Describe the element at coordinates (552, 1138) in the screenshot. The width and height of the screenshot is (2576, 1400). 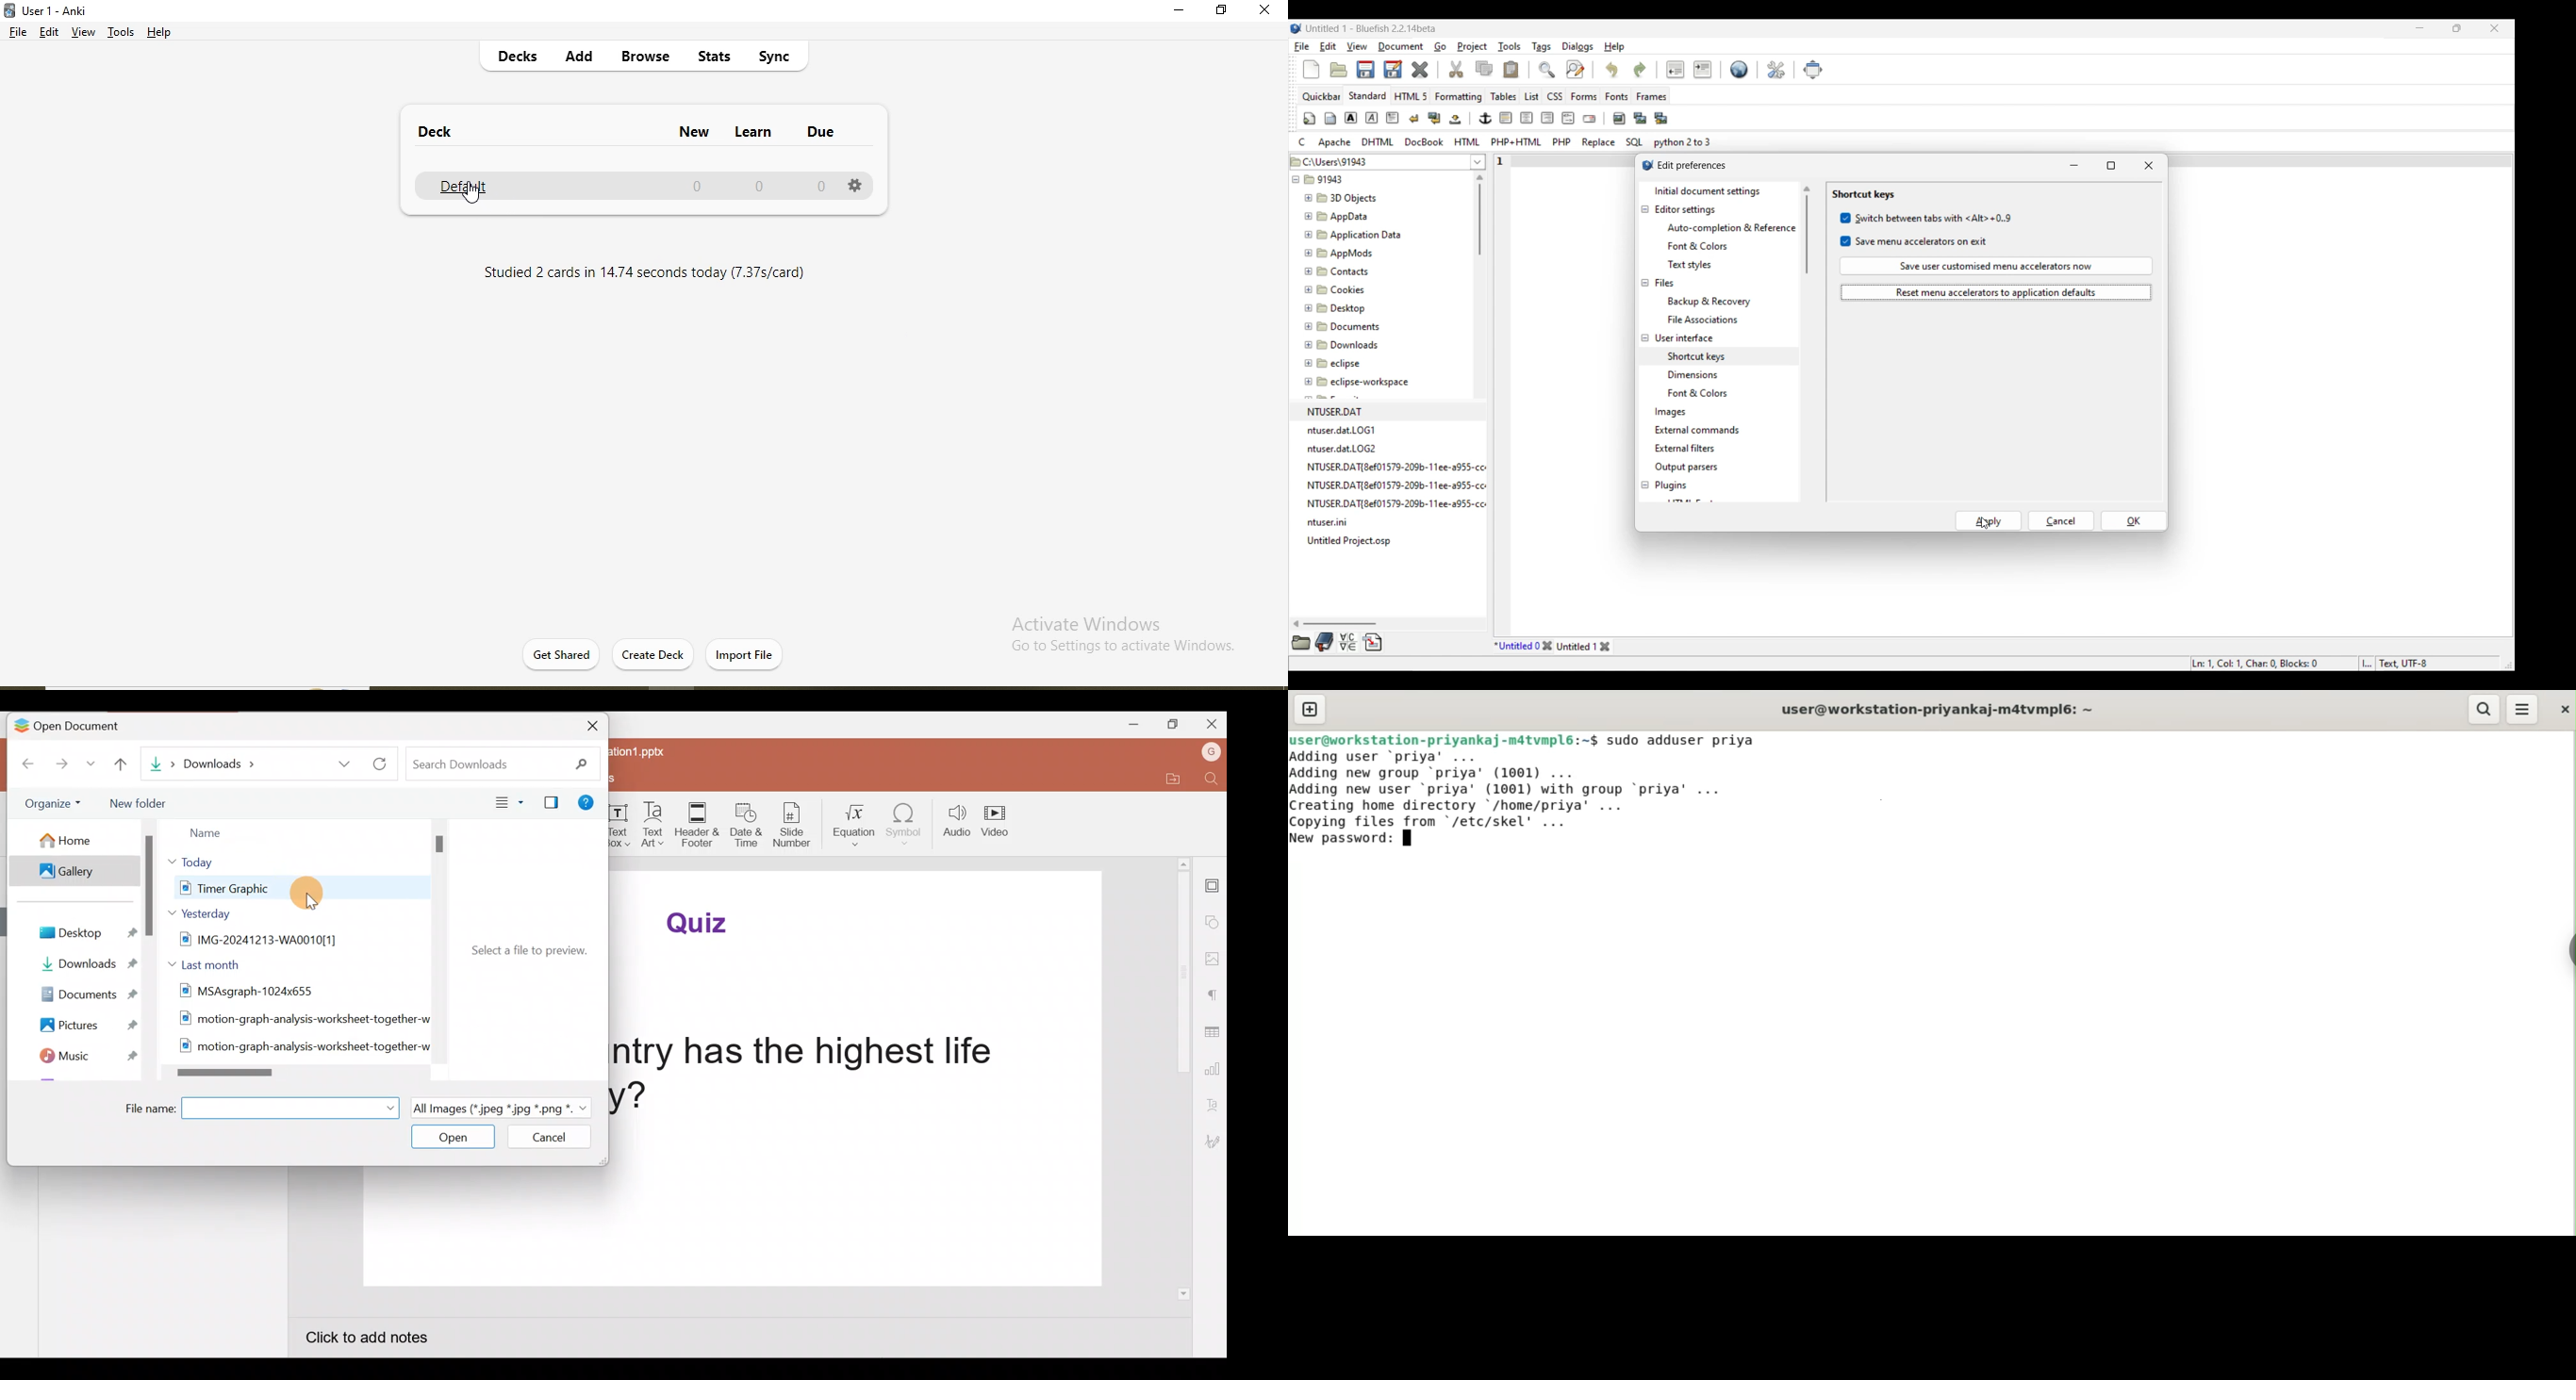
I see `Cancel` at that location.